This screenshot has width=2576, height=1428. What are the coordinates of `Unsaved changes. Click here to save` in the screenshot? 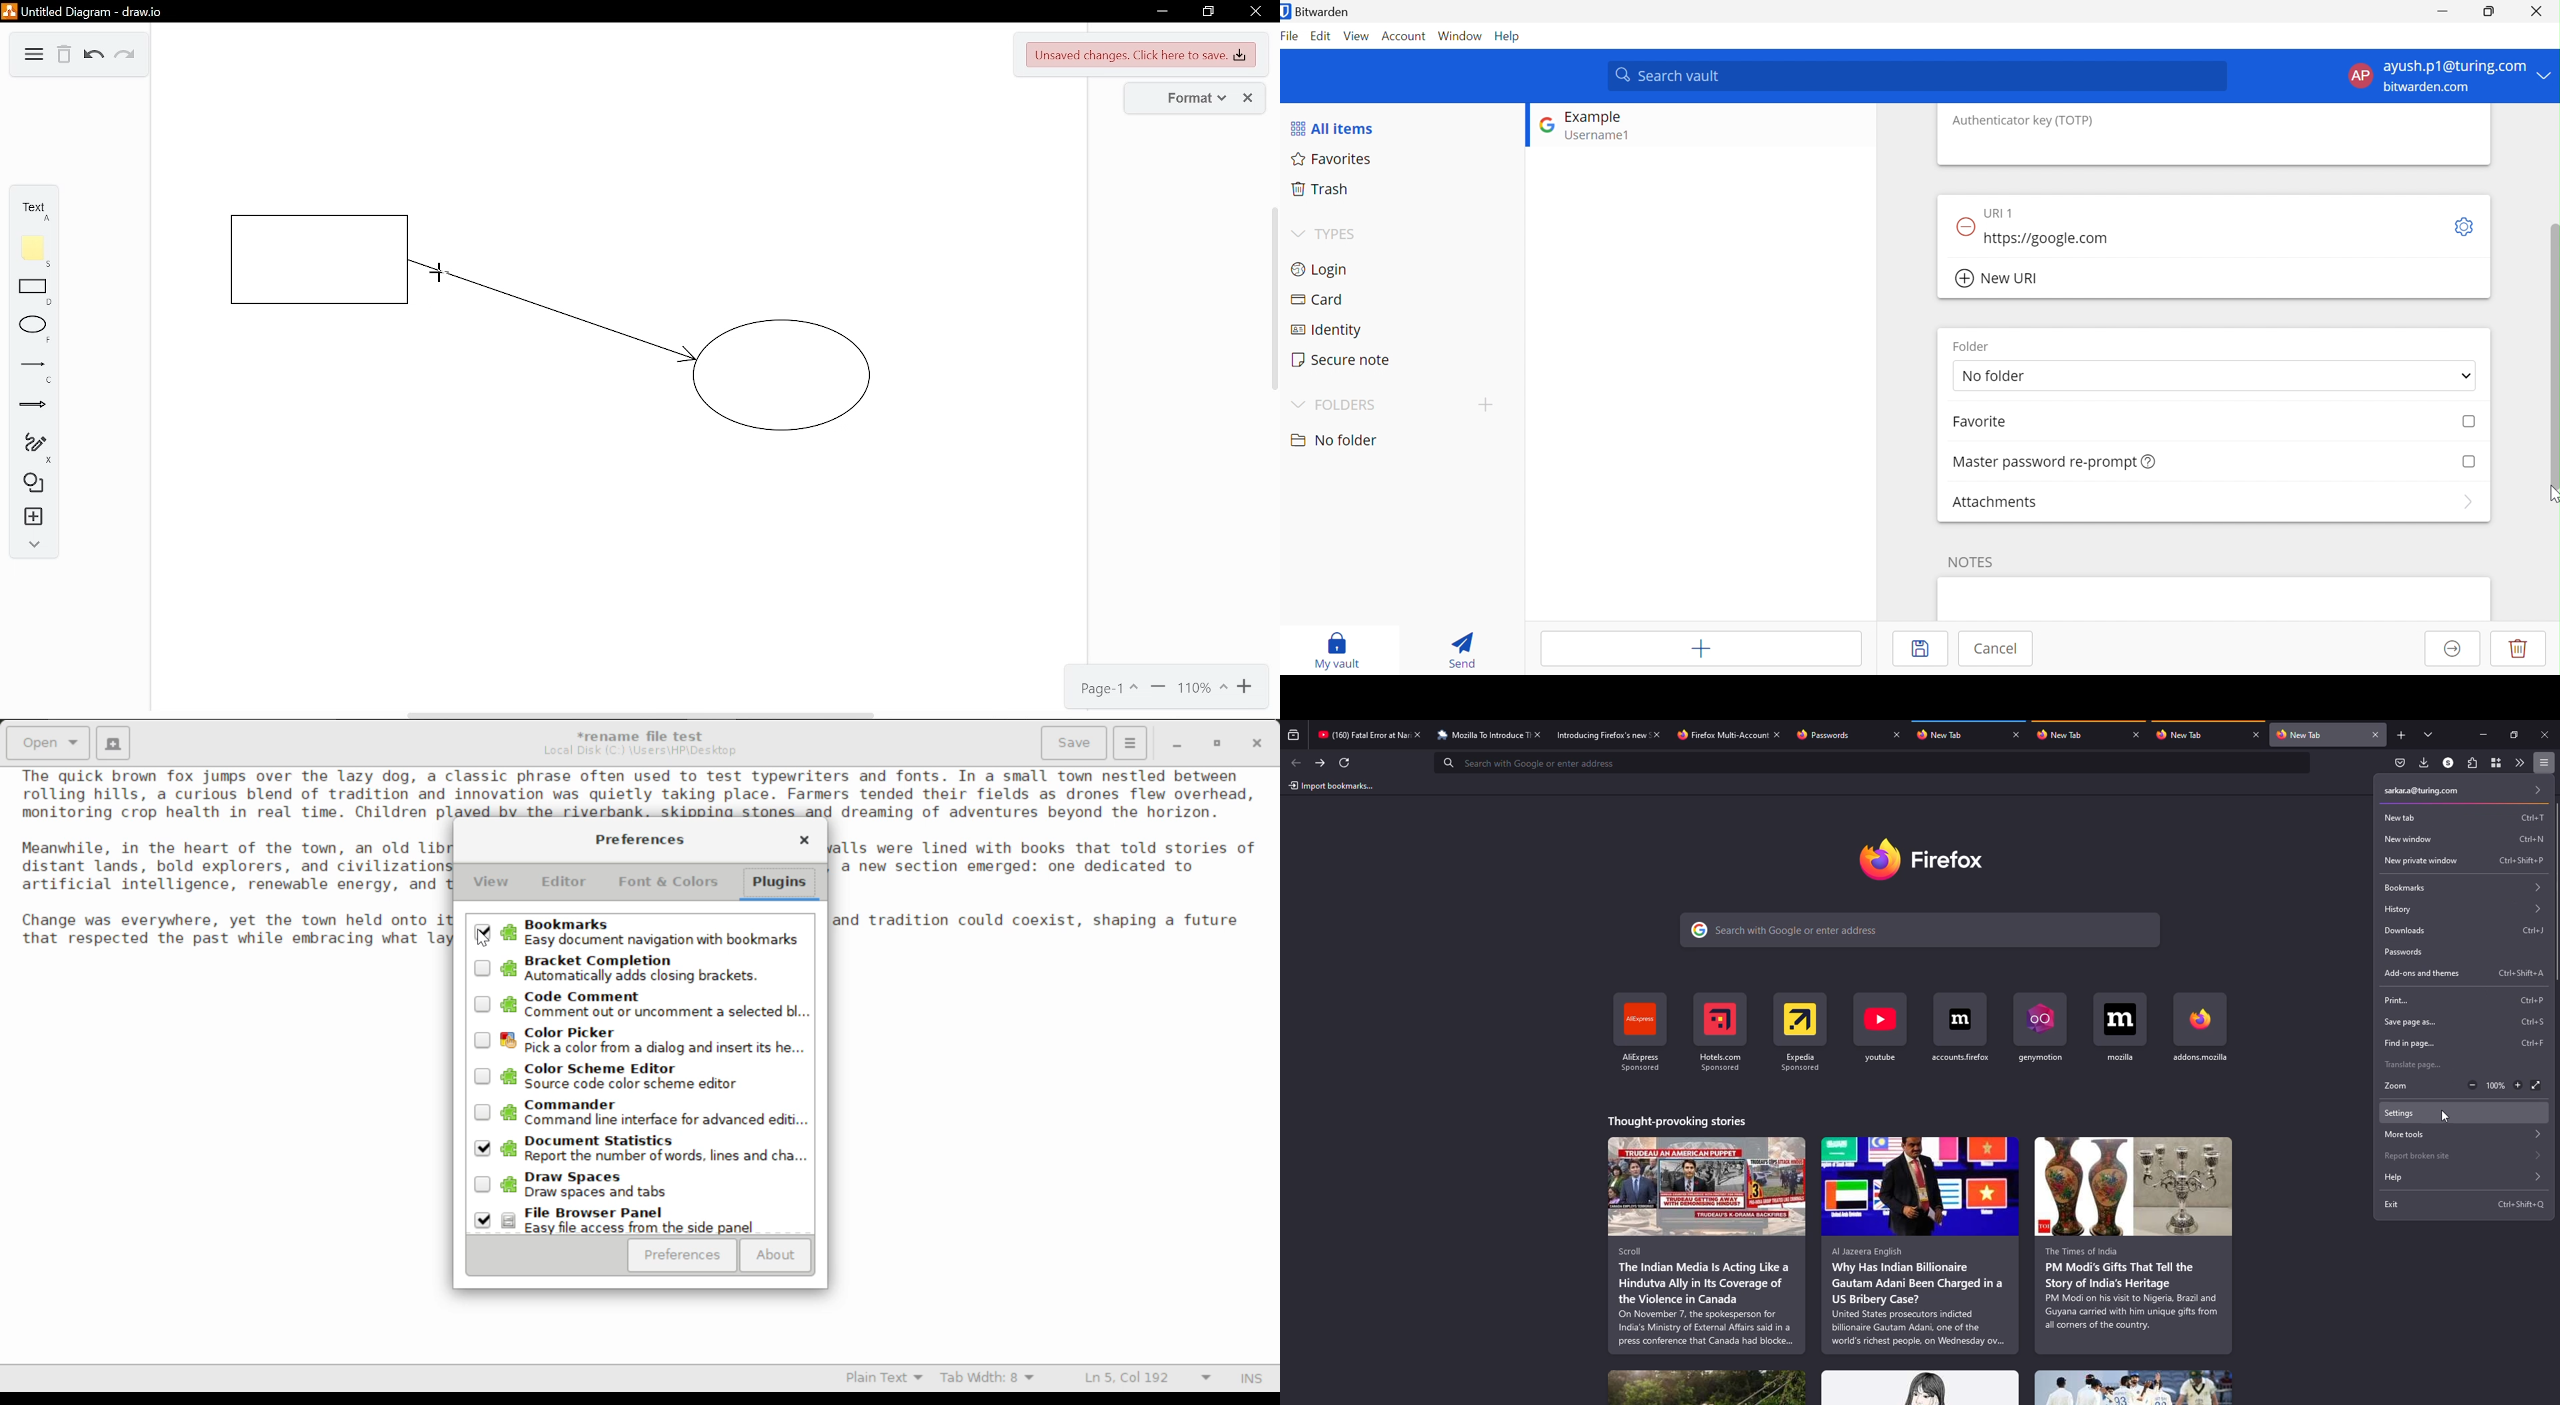 It's located at (1139, 54).